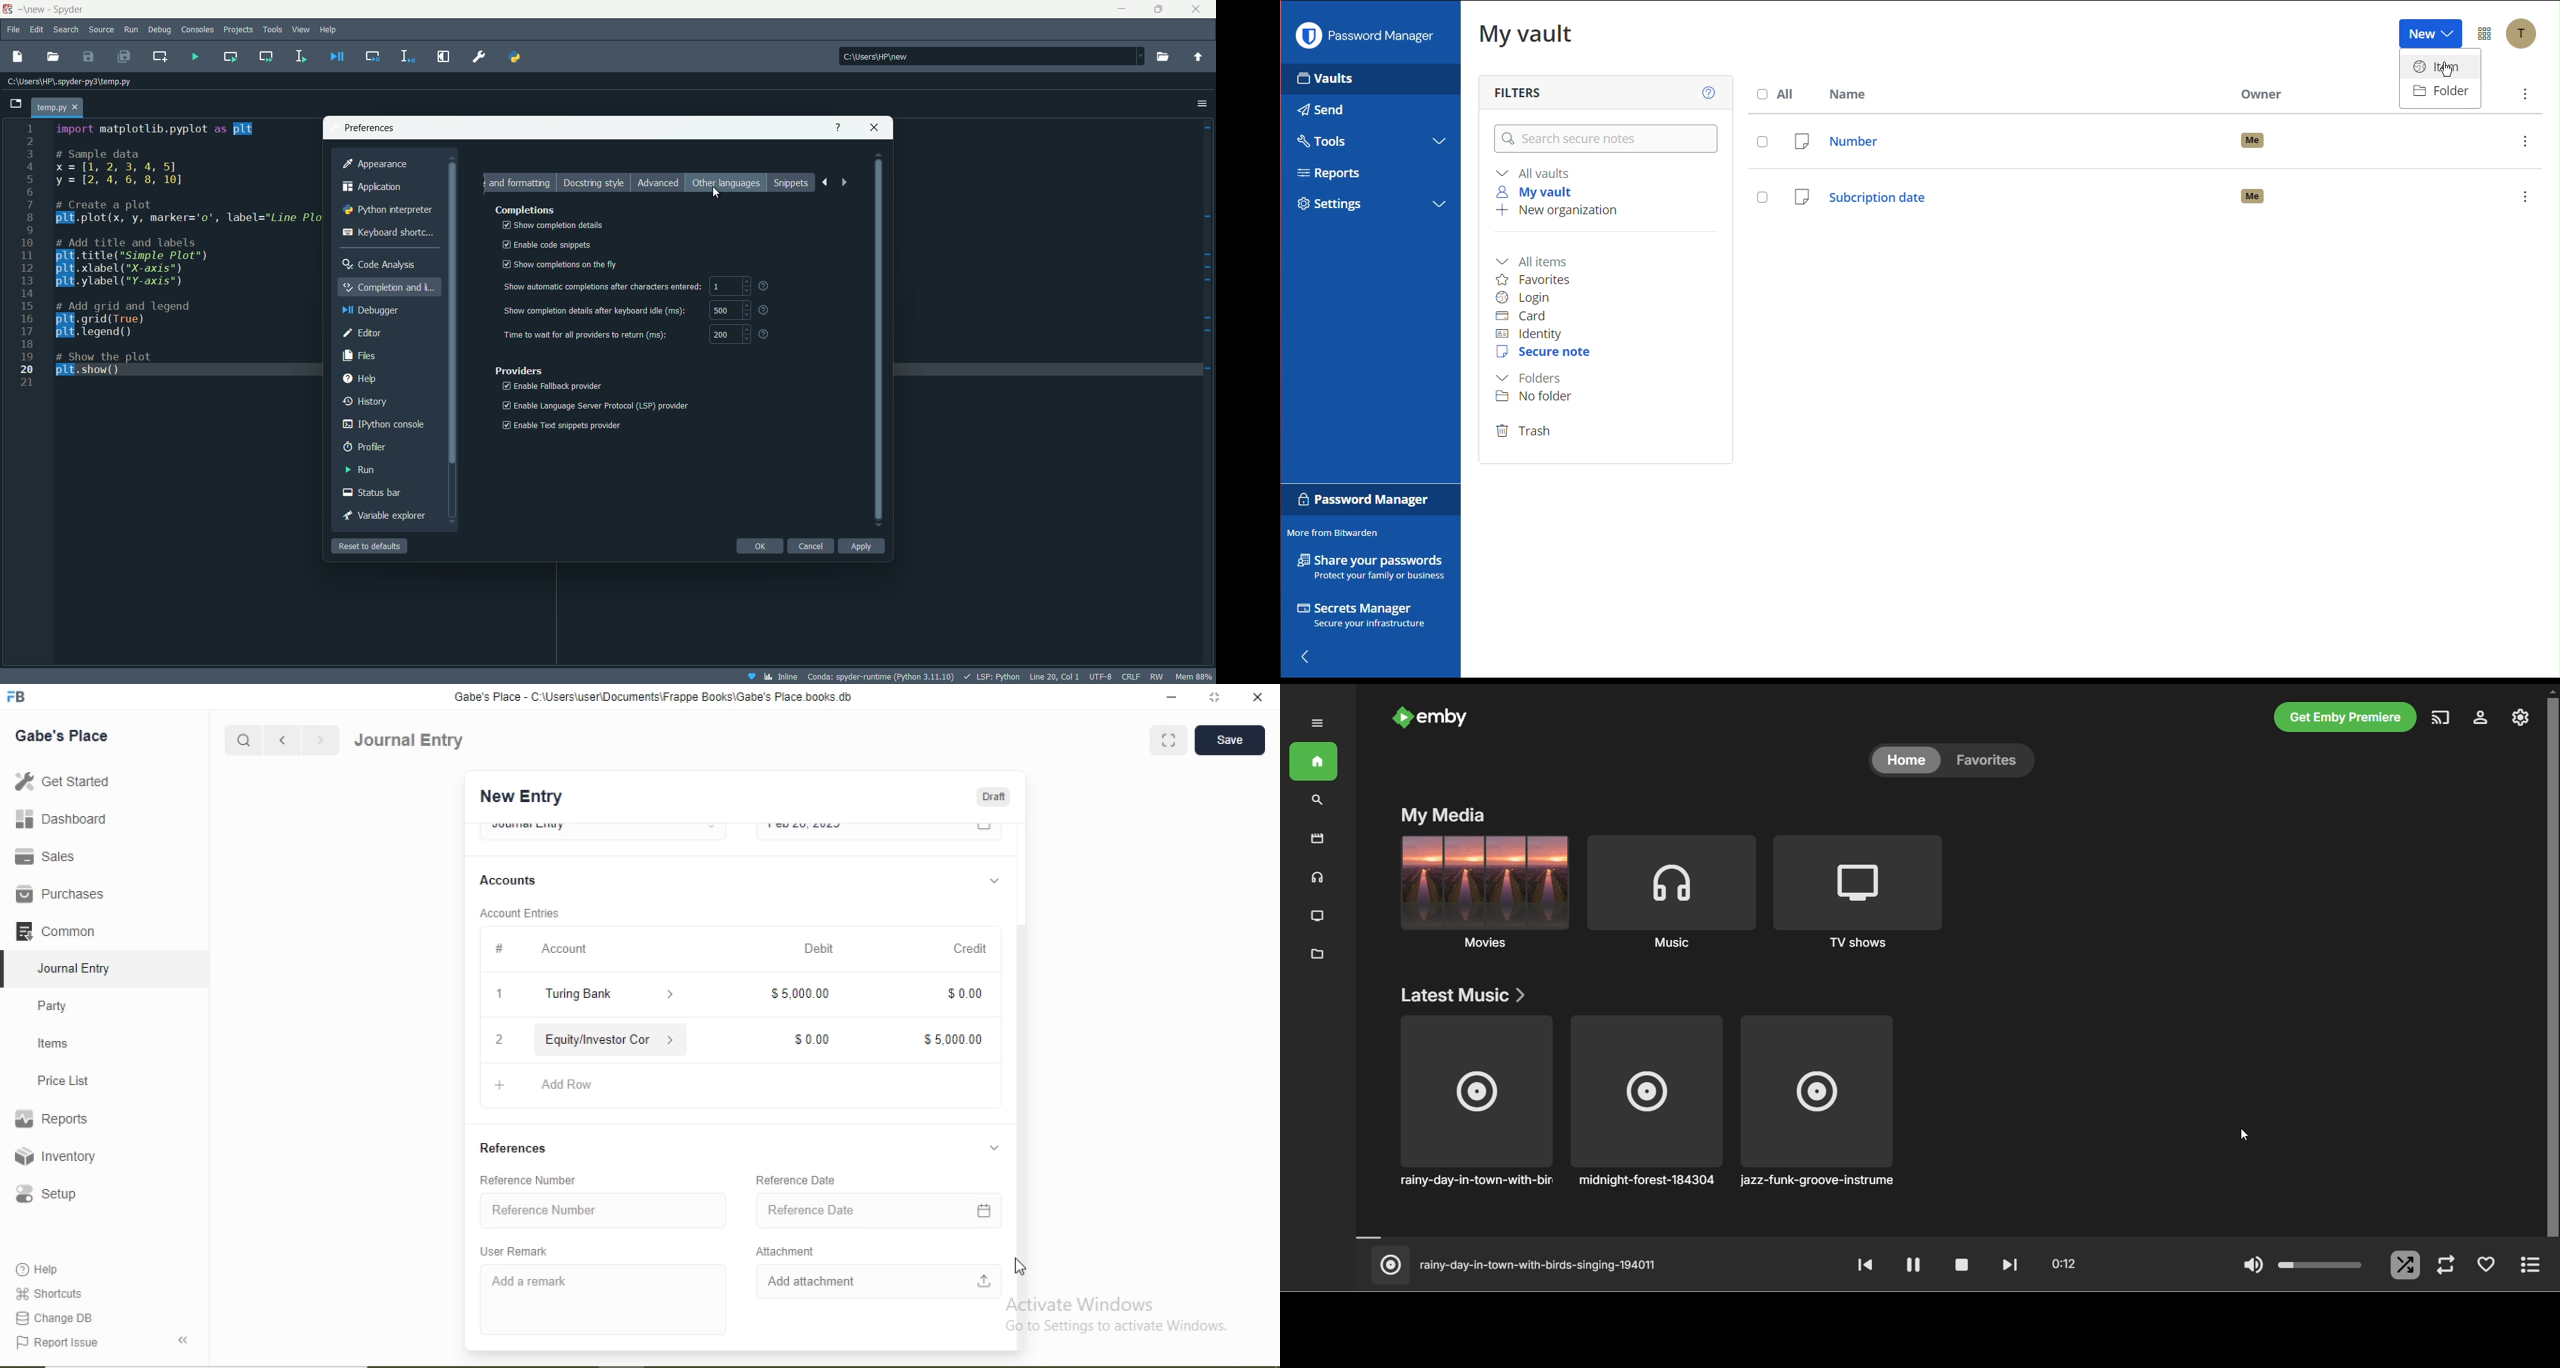 The width and height of the screenshot is (2576, 1372). What do you see at coordinates (373, 187) in the screenshot?
I see `application` at bounding box center [373, 187].